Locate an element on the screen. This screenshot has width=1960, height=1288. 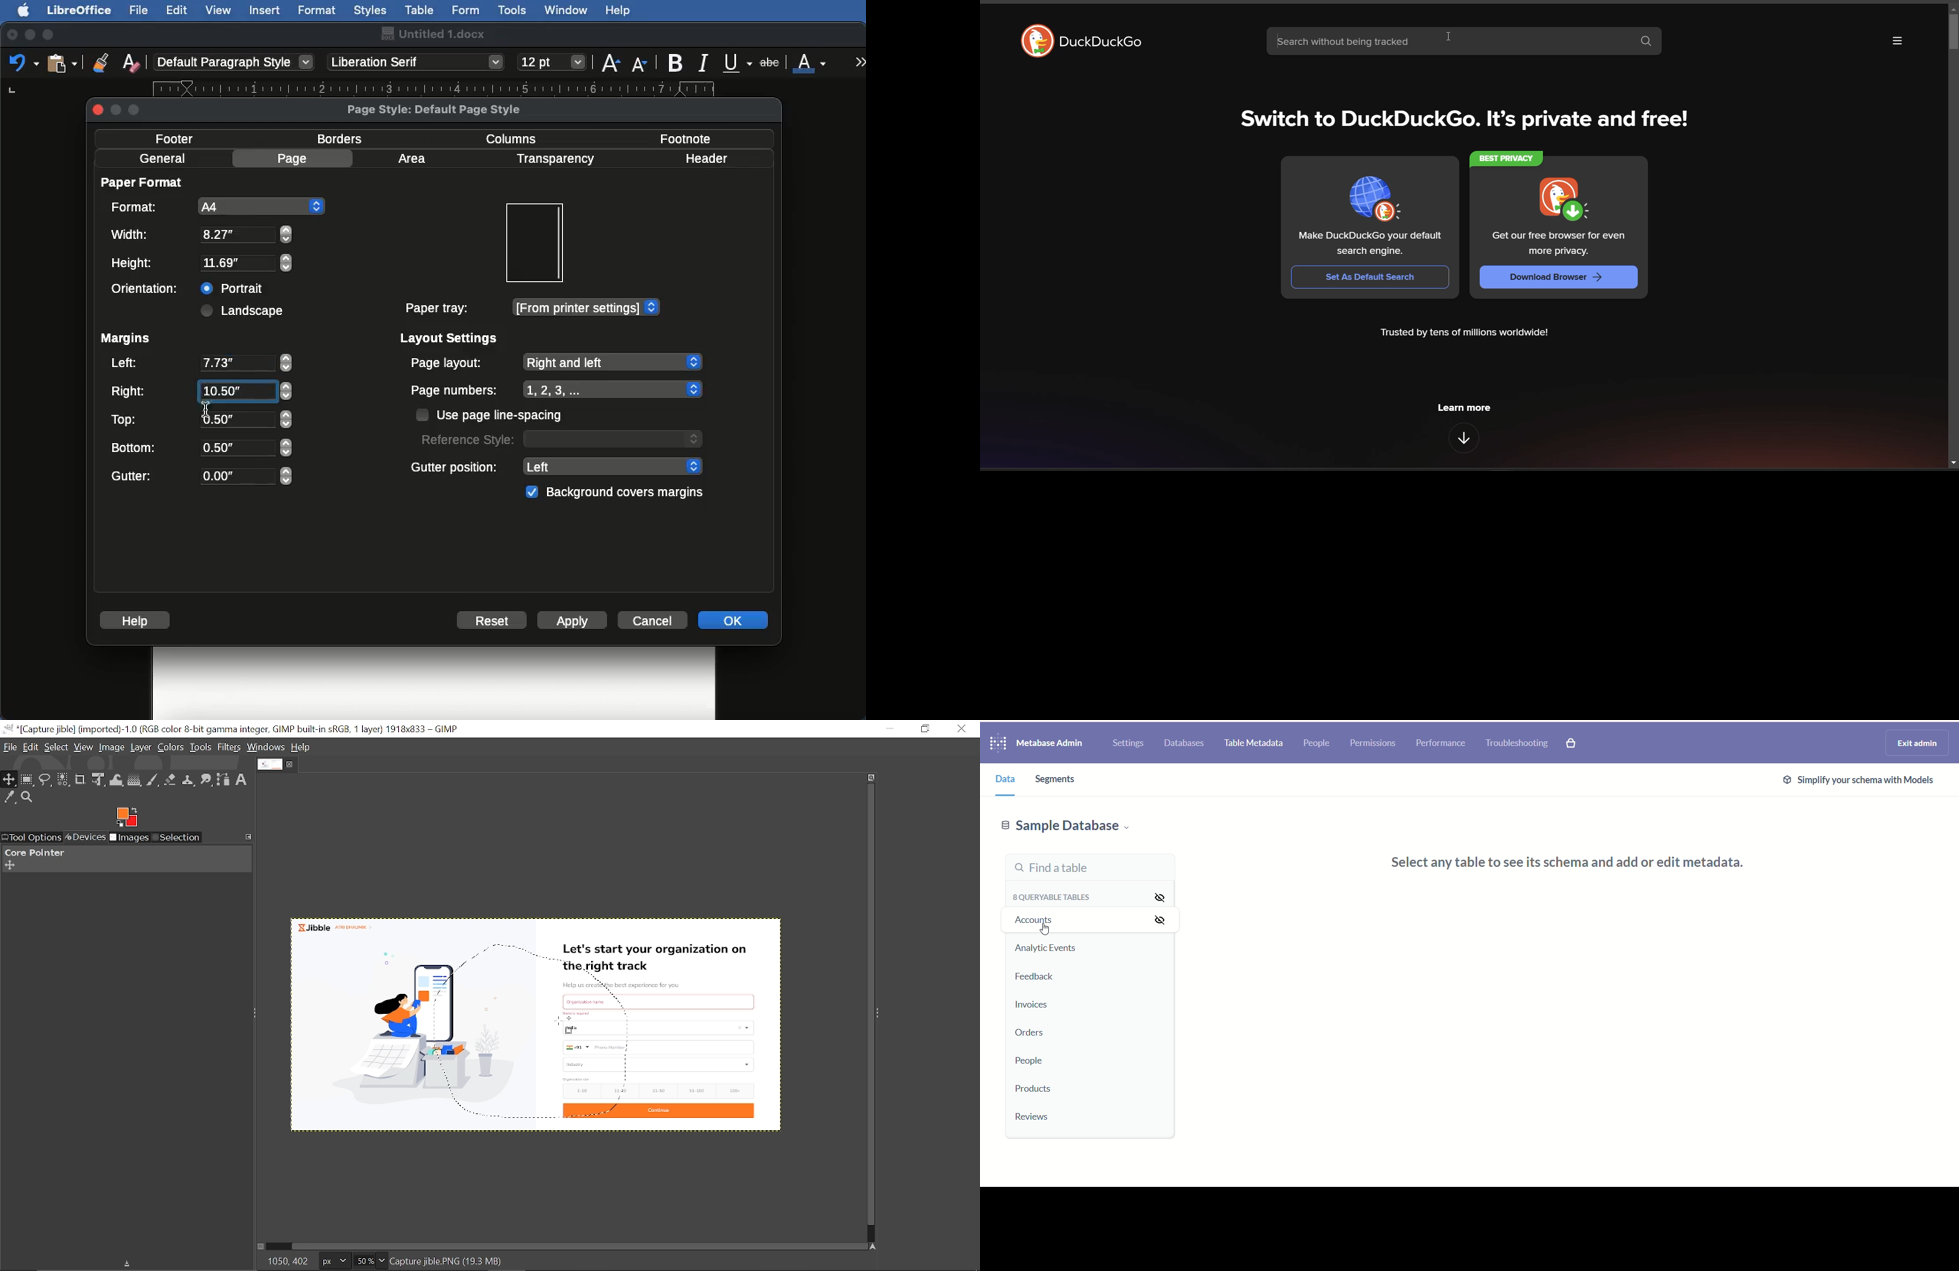
reviews is located at coordinates (1031, 1118).